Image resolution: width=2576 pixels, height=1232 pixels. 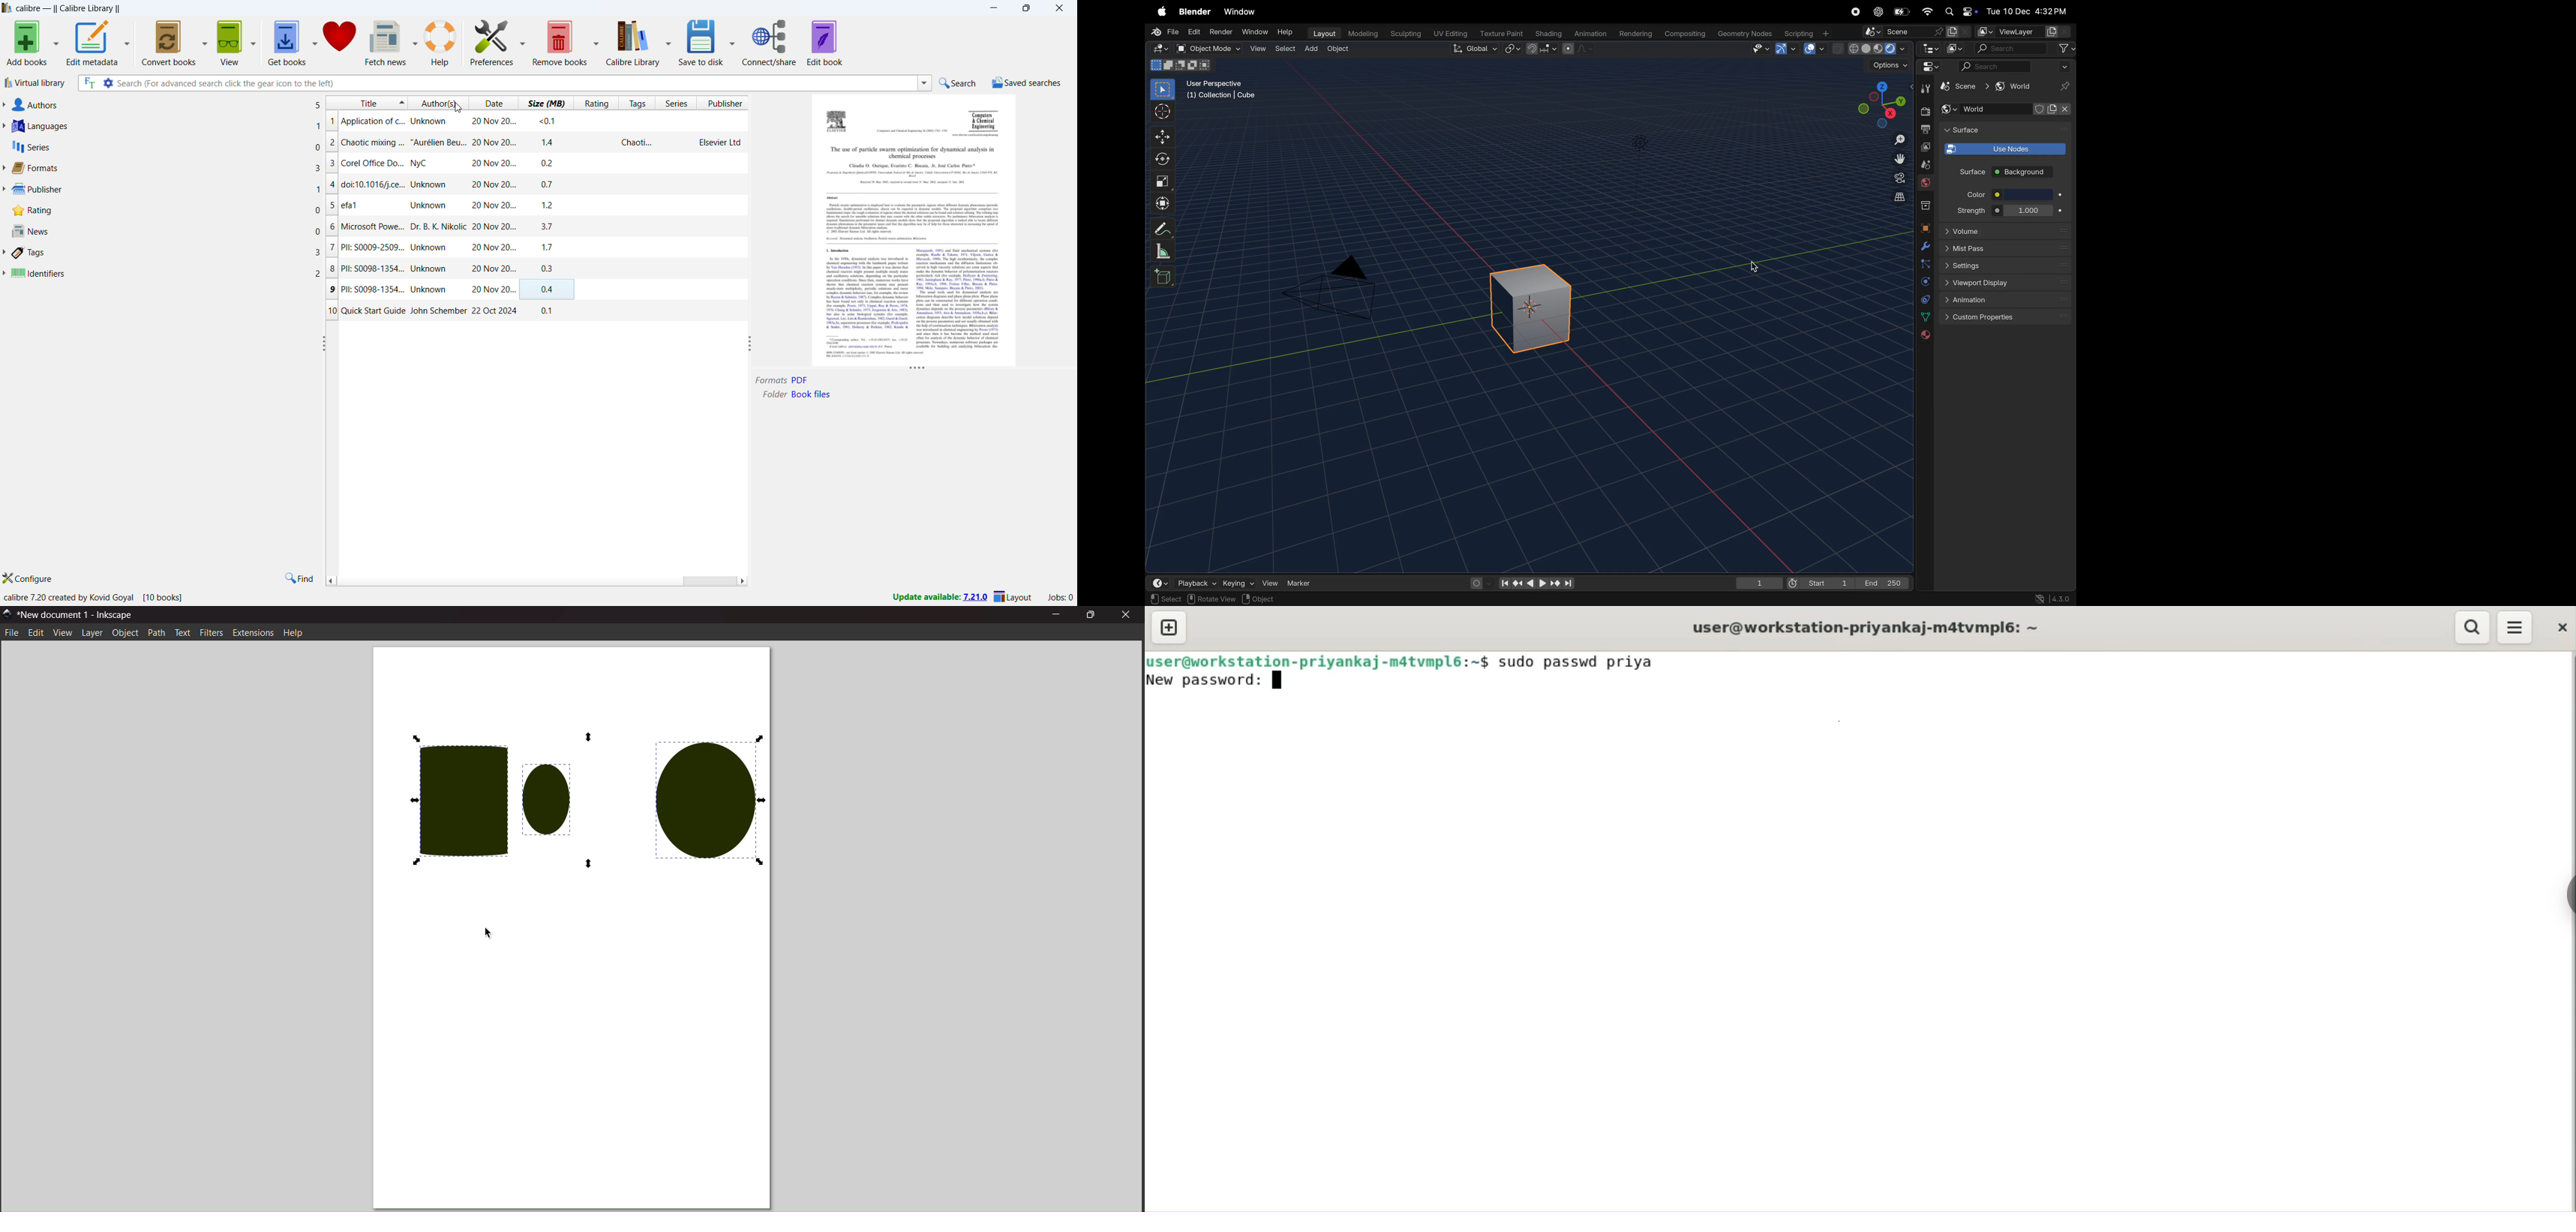 What do you see at coordinates (1924, 283) in the screenshot?
I see `physics` at bounding box center [1924, 283].